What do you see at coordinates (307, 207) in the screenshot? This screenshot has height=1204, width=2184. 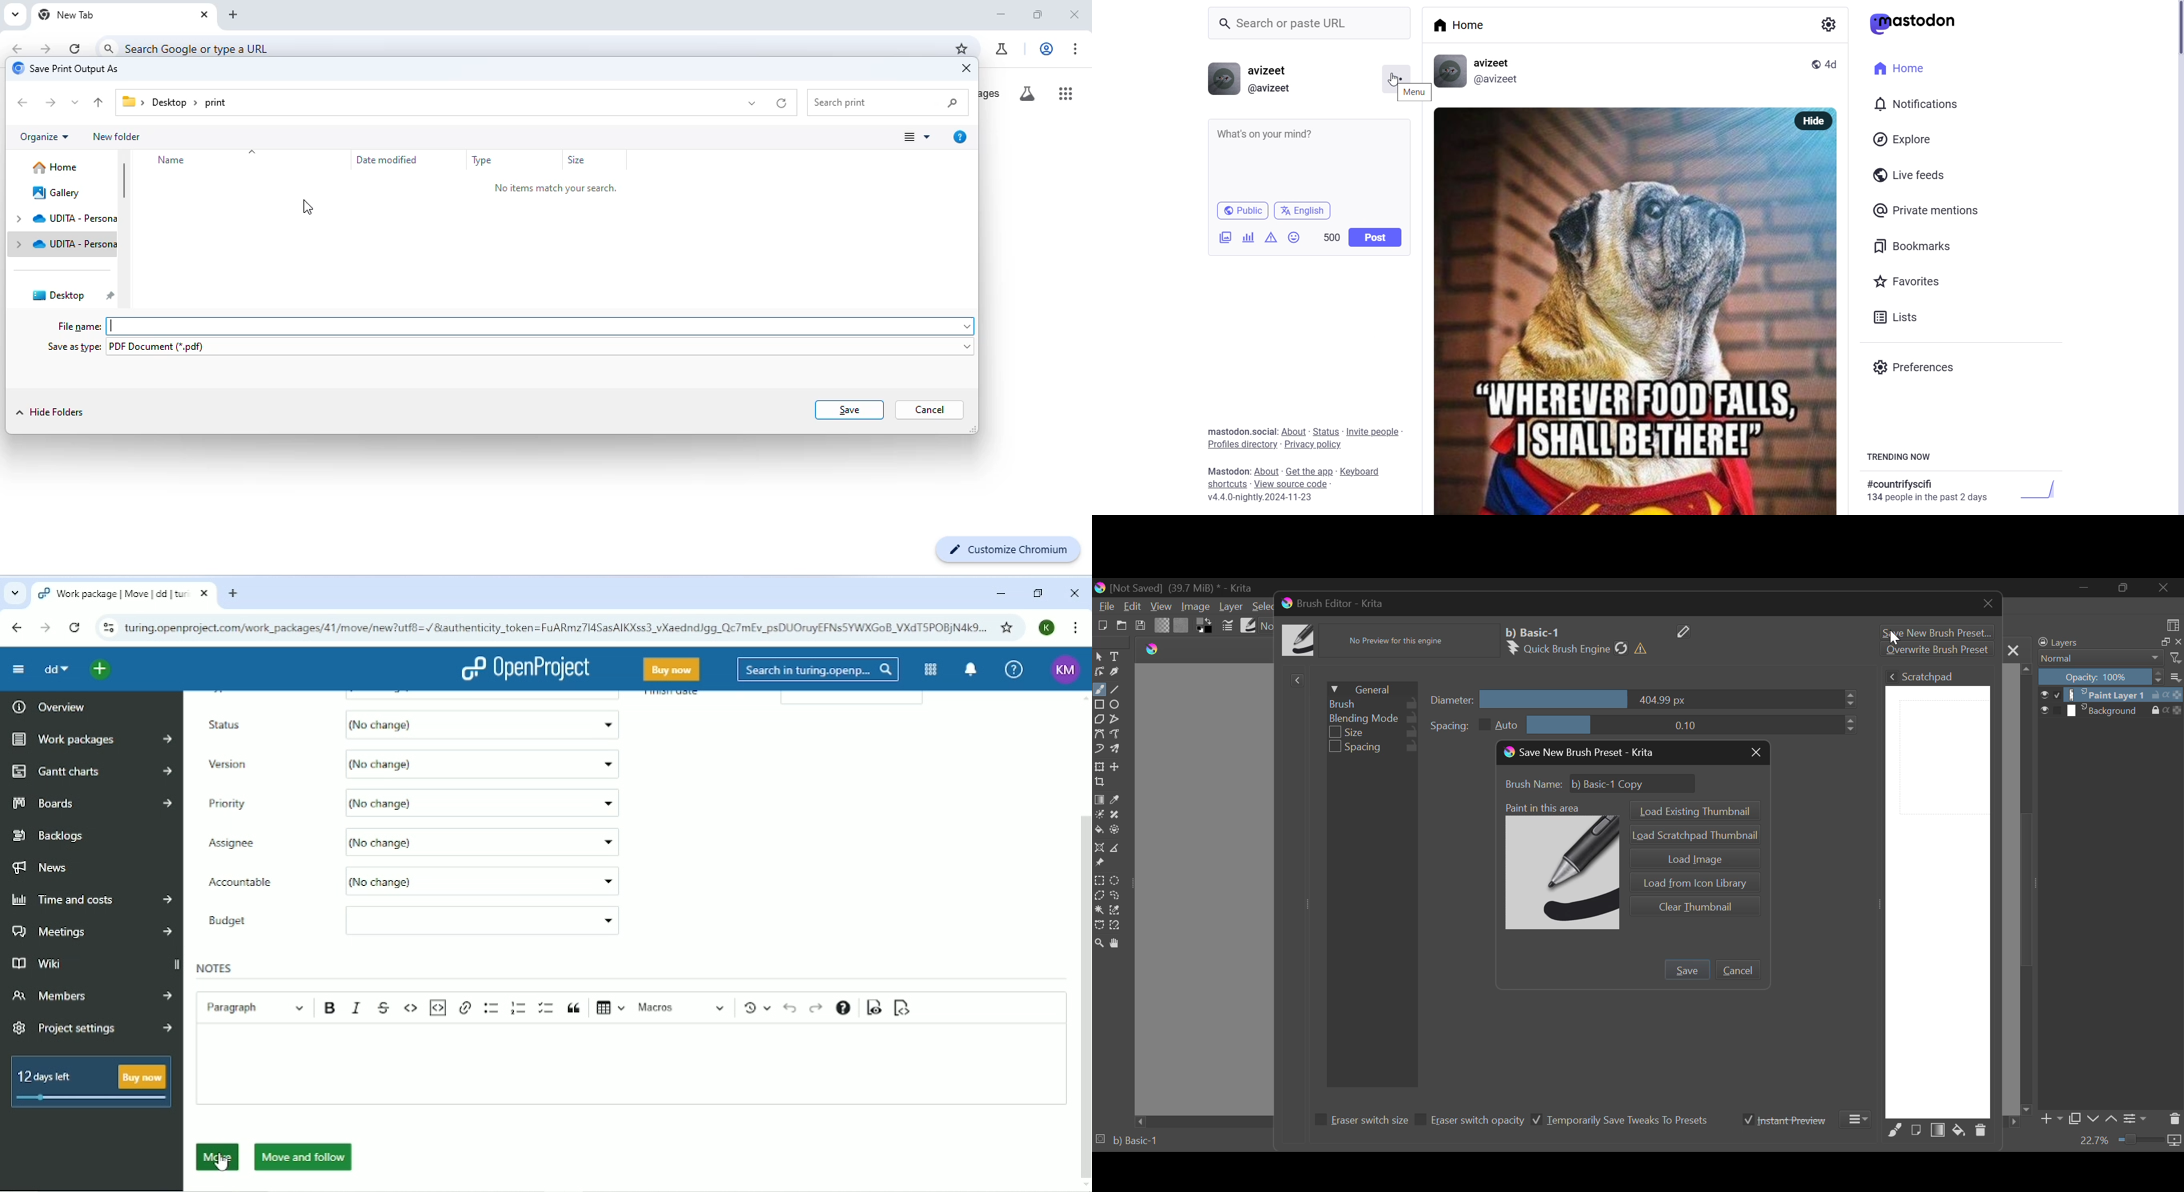 I see `cursor movement` at bounding box center [307, 207].